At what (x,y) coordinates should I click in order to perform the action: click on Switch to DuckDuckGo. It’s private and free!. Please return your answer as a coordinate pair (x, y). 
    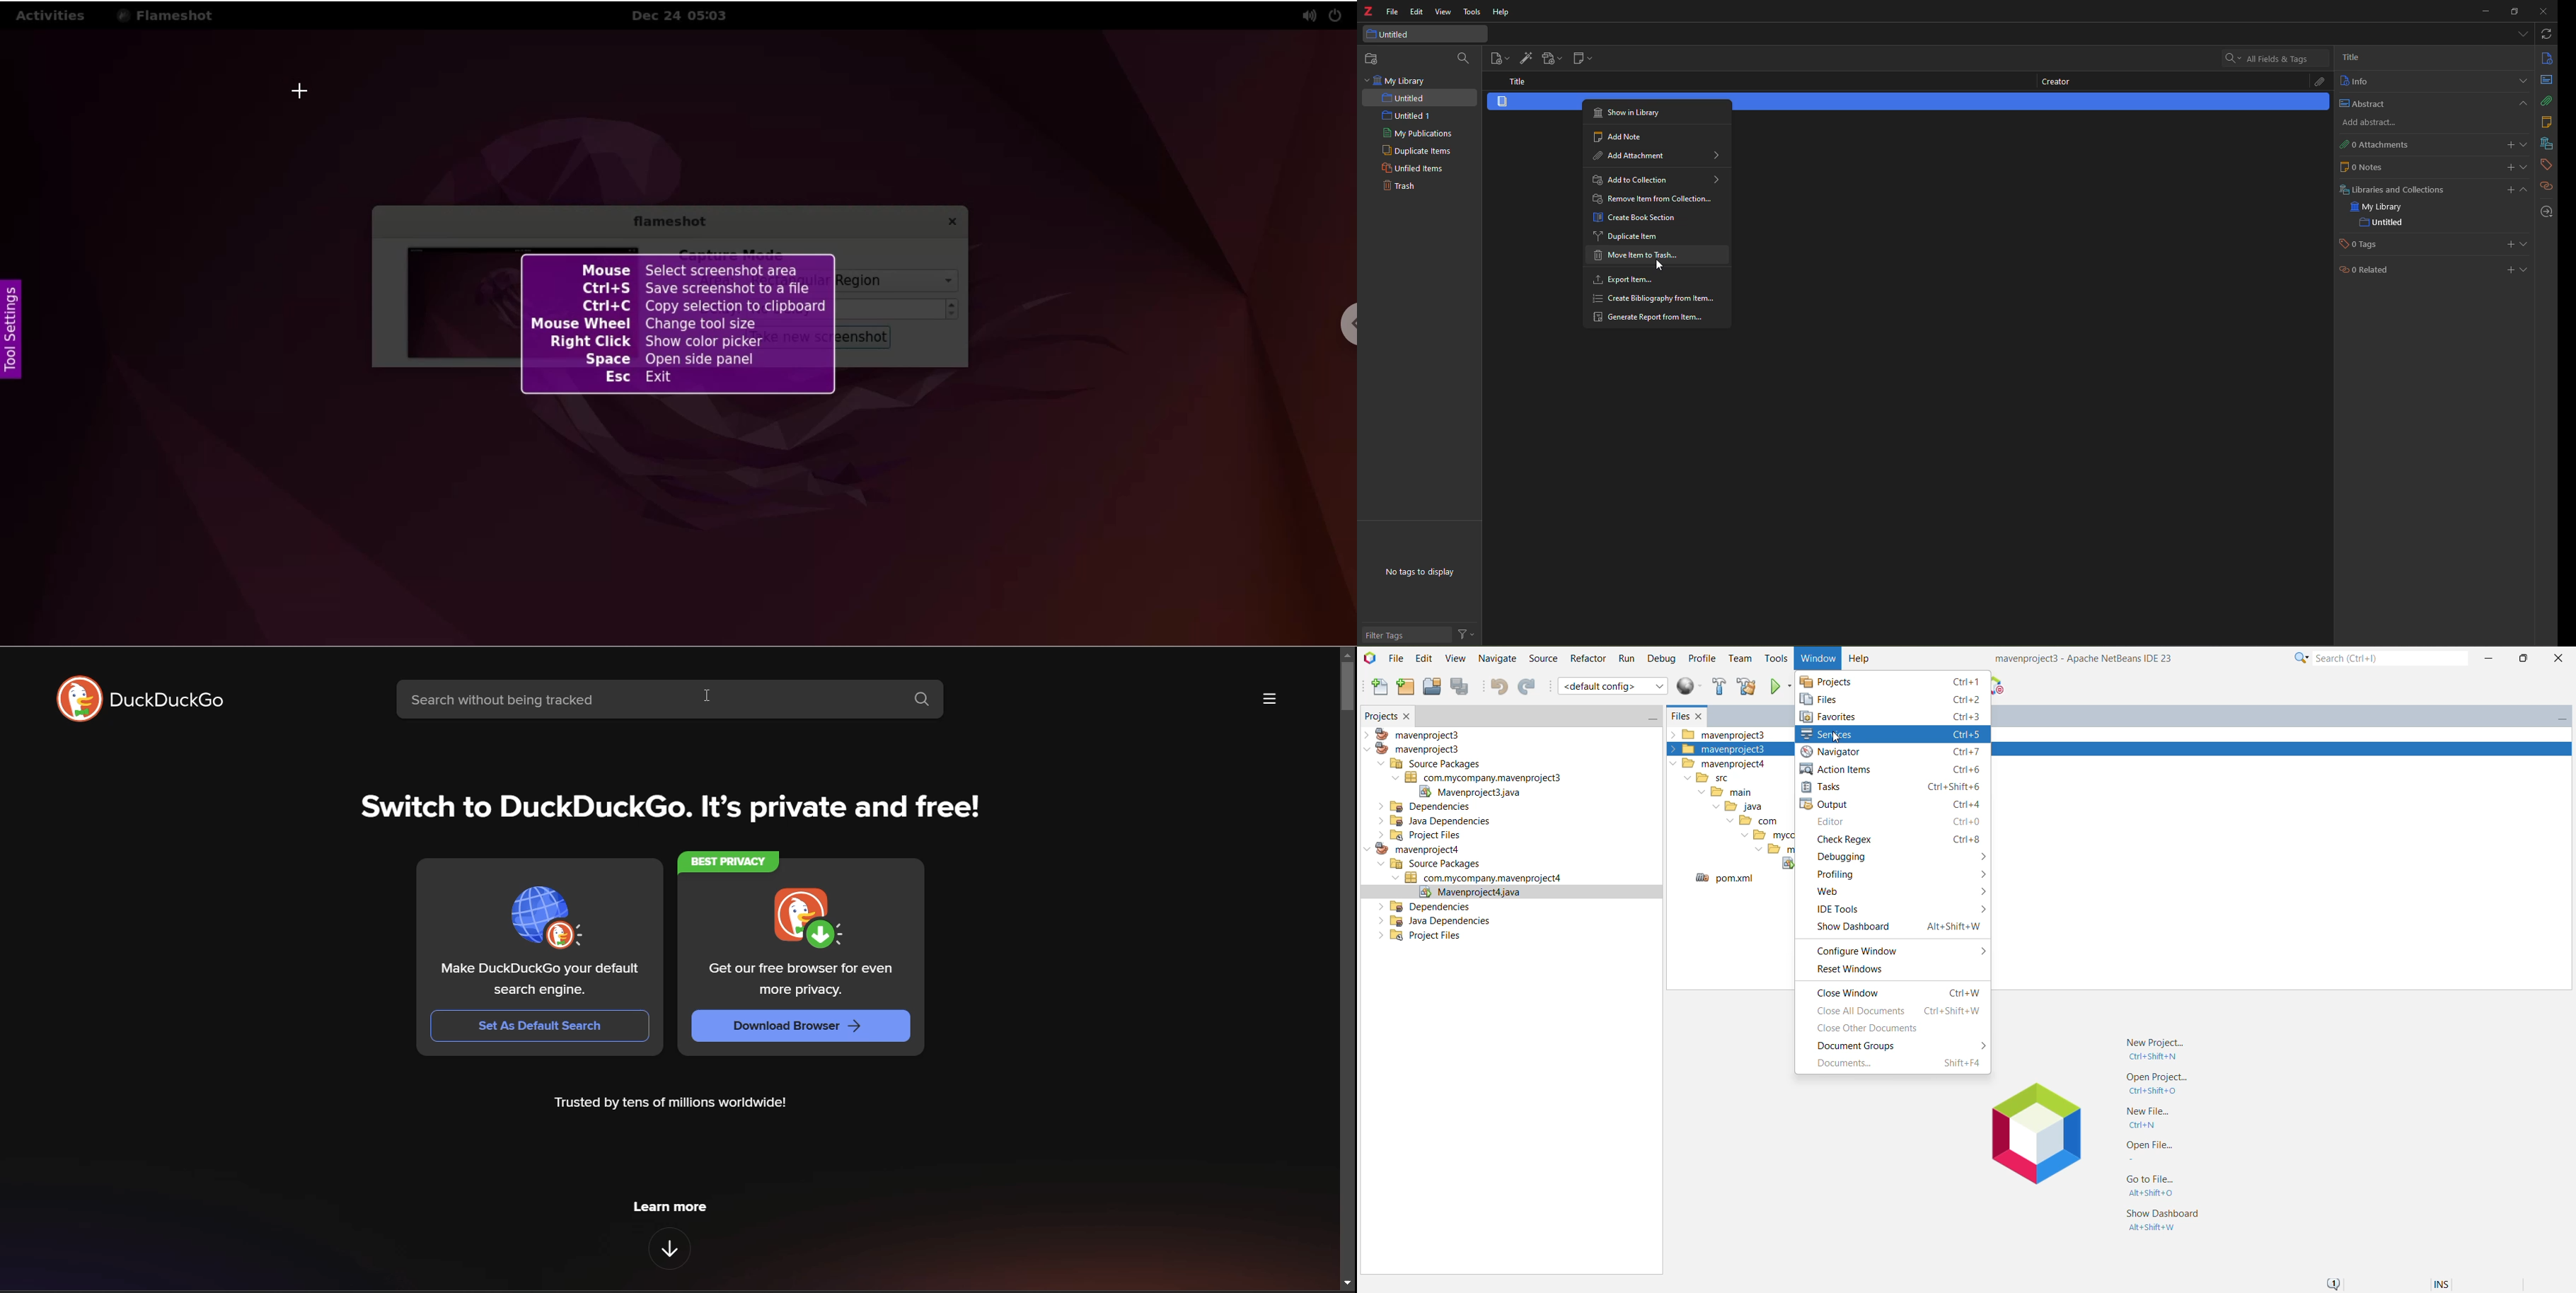
    Looking at the image, I should click on (672, 808).